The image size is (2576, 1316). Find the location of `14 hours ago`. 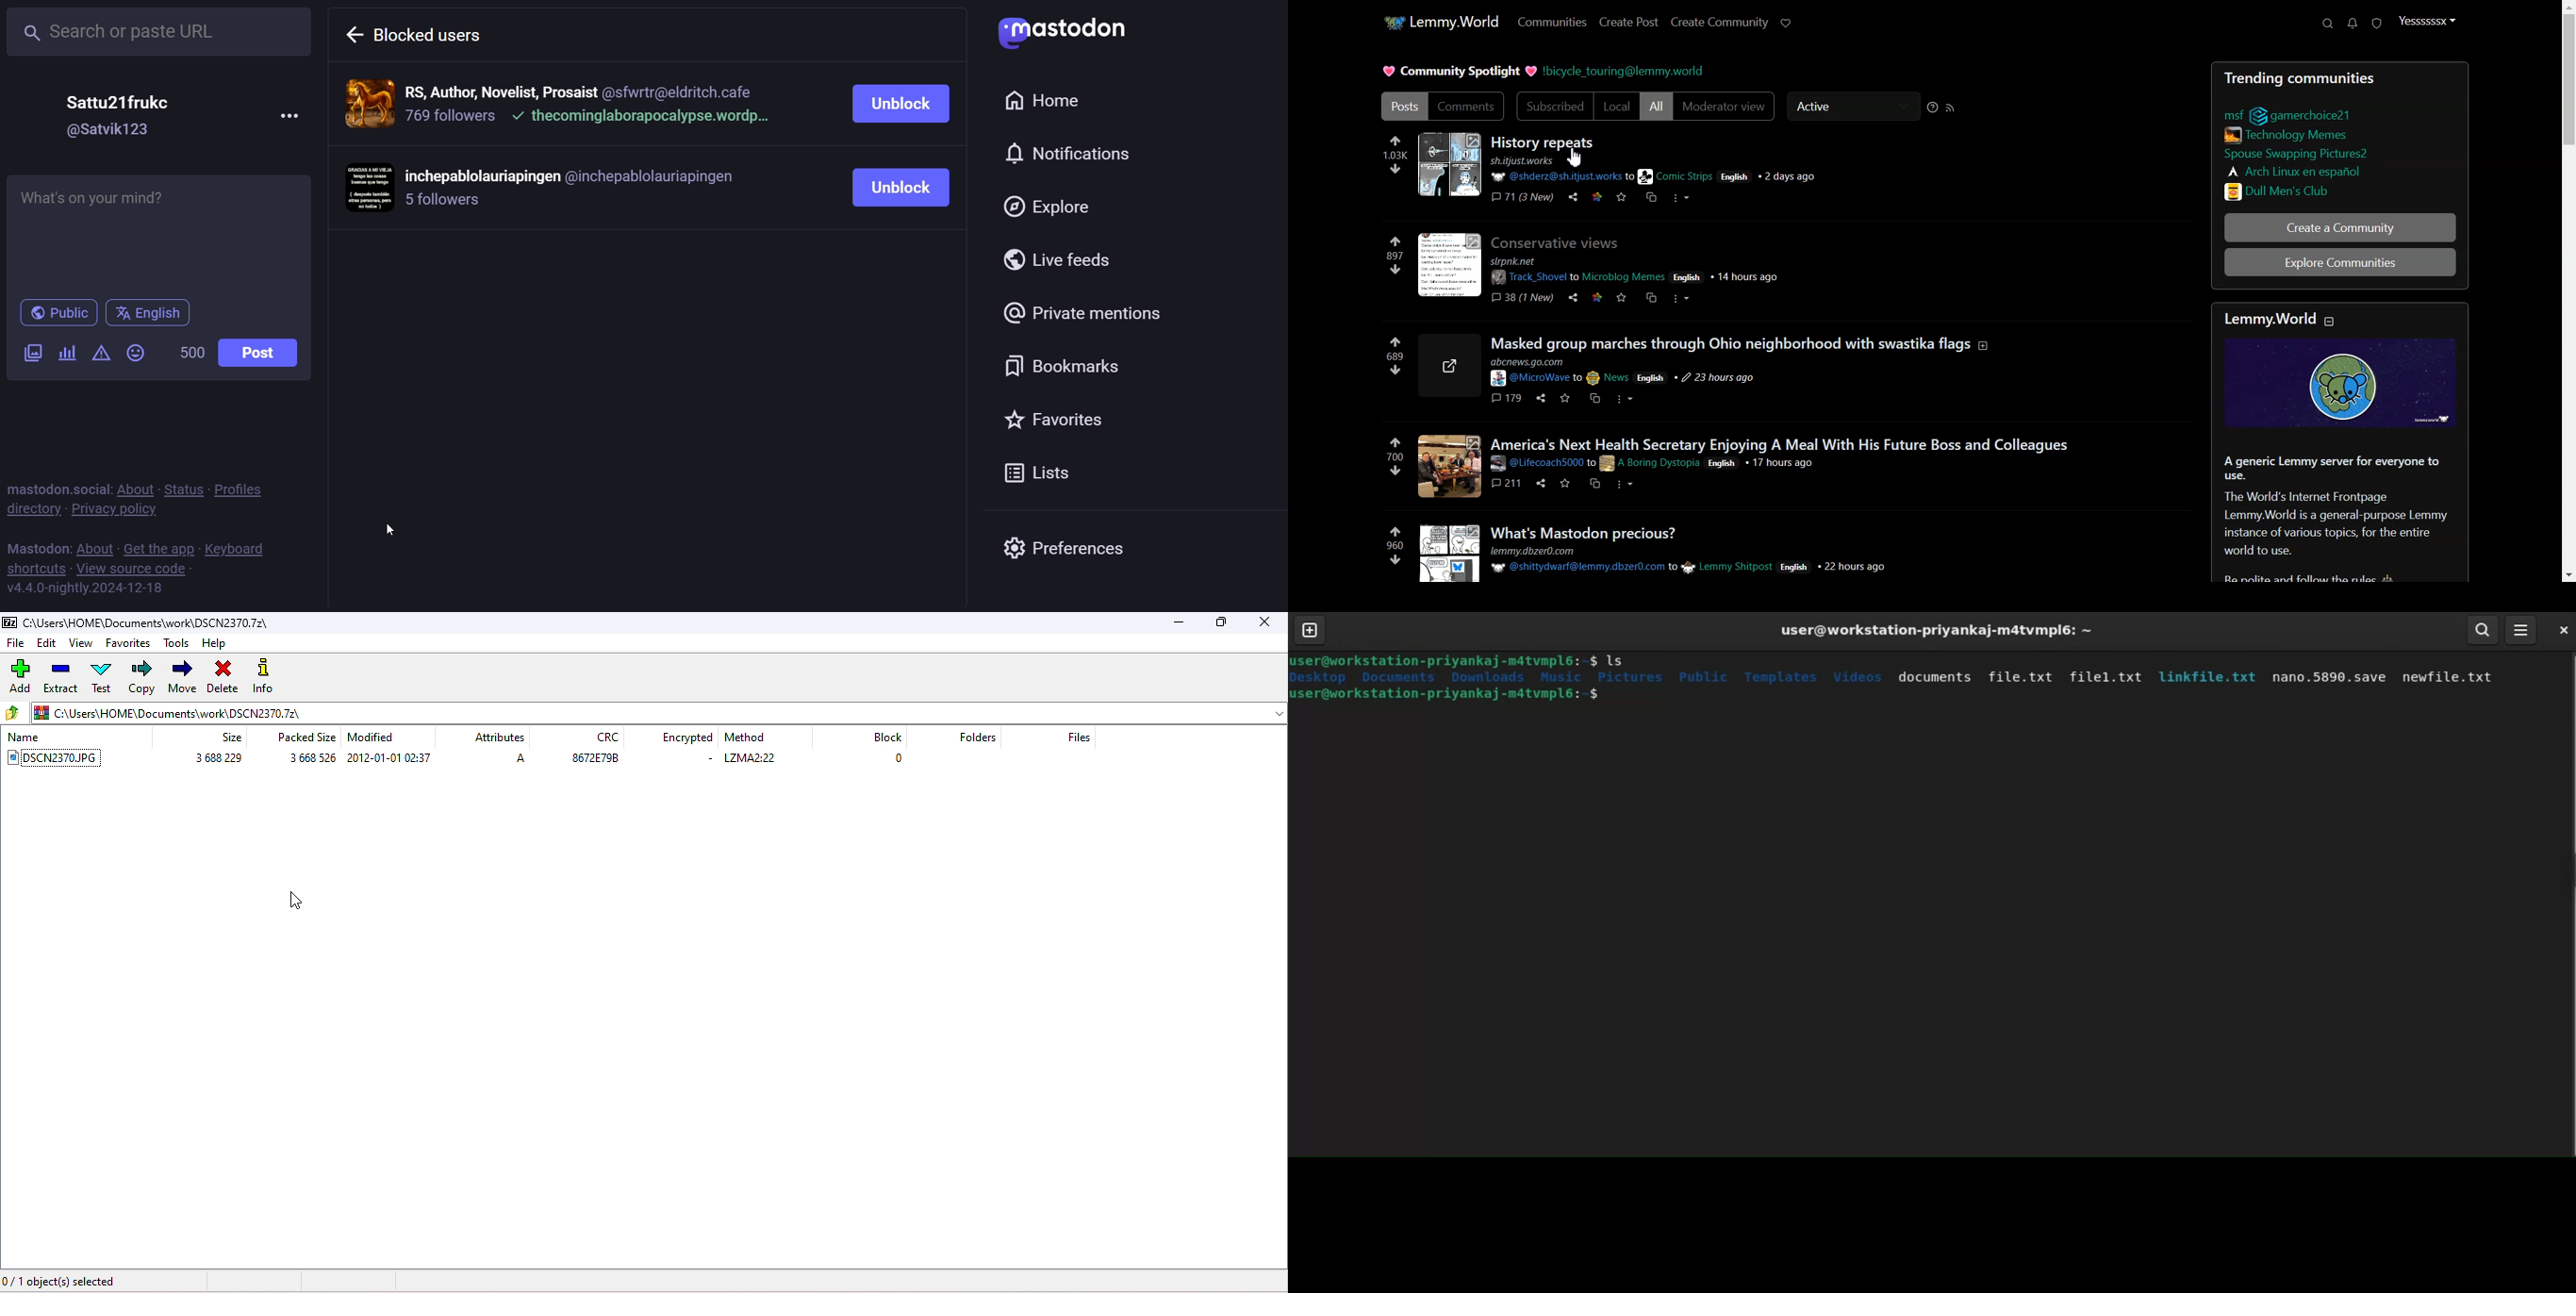

14 hours ago is located at coordinates (1747, 276).